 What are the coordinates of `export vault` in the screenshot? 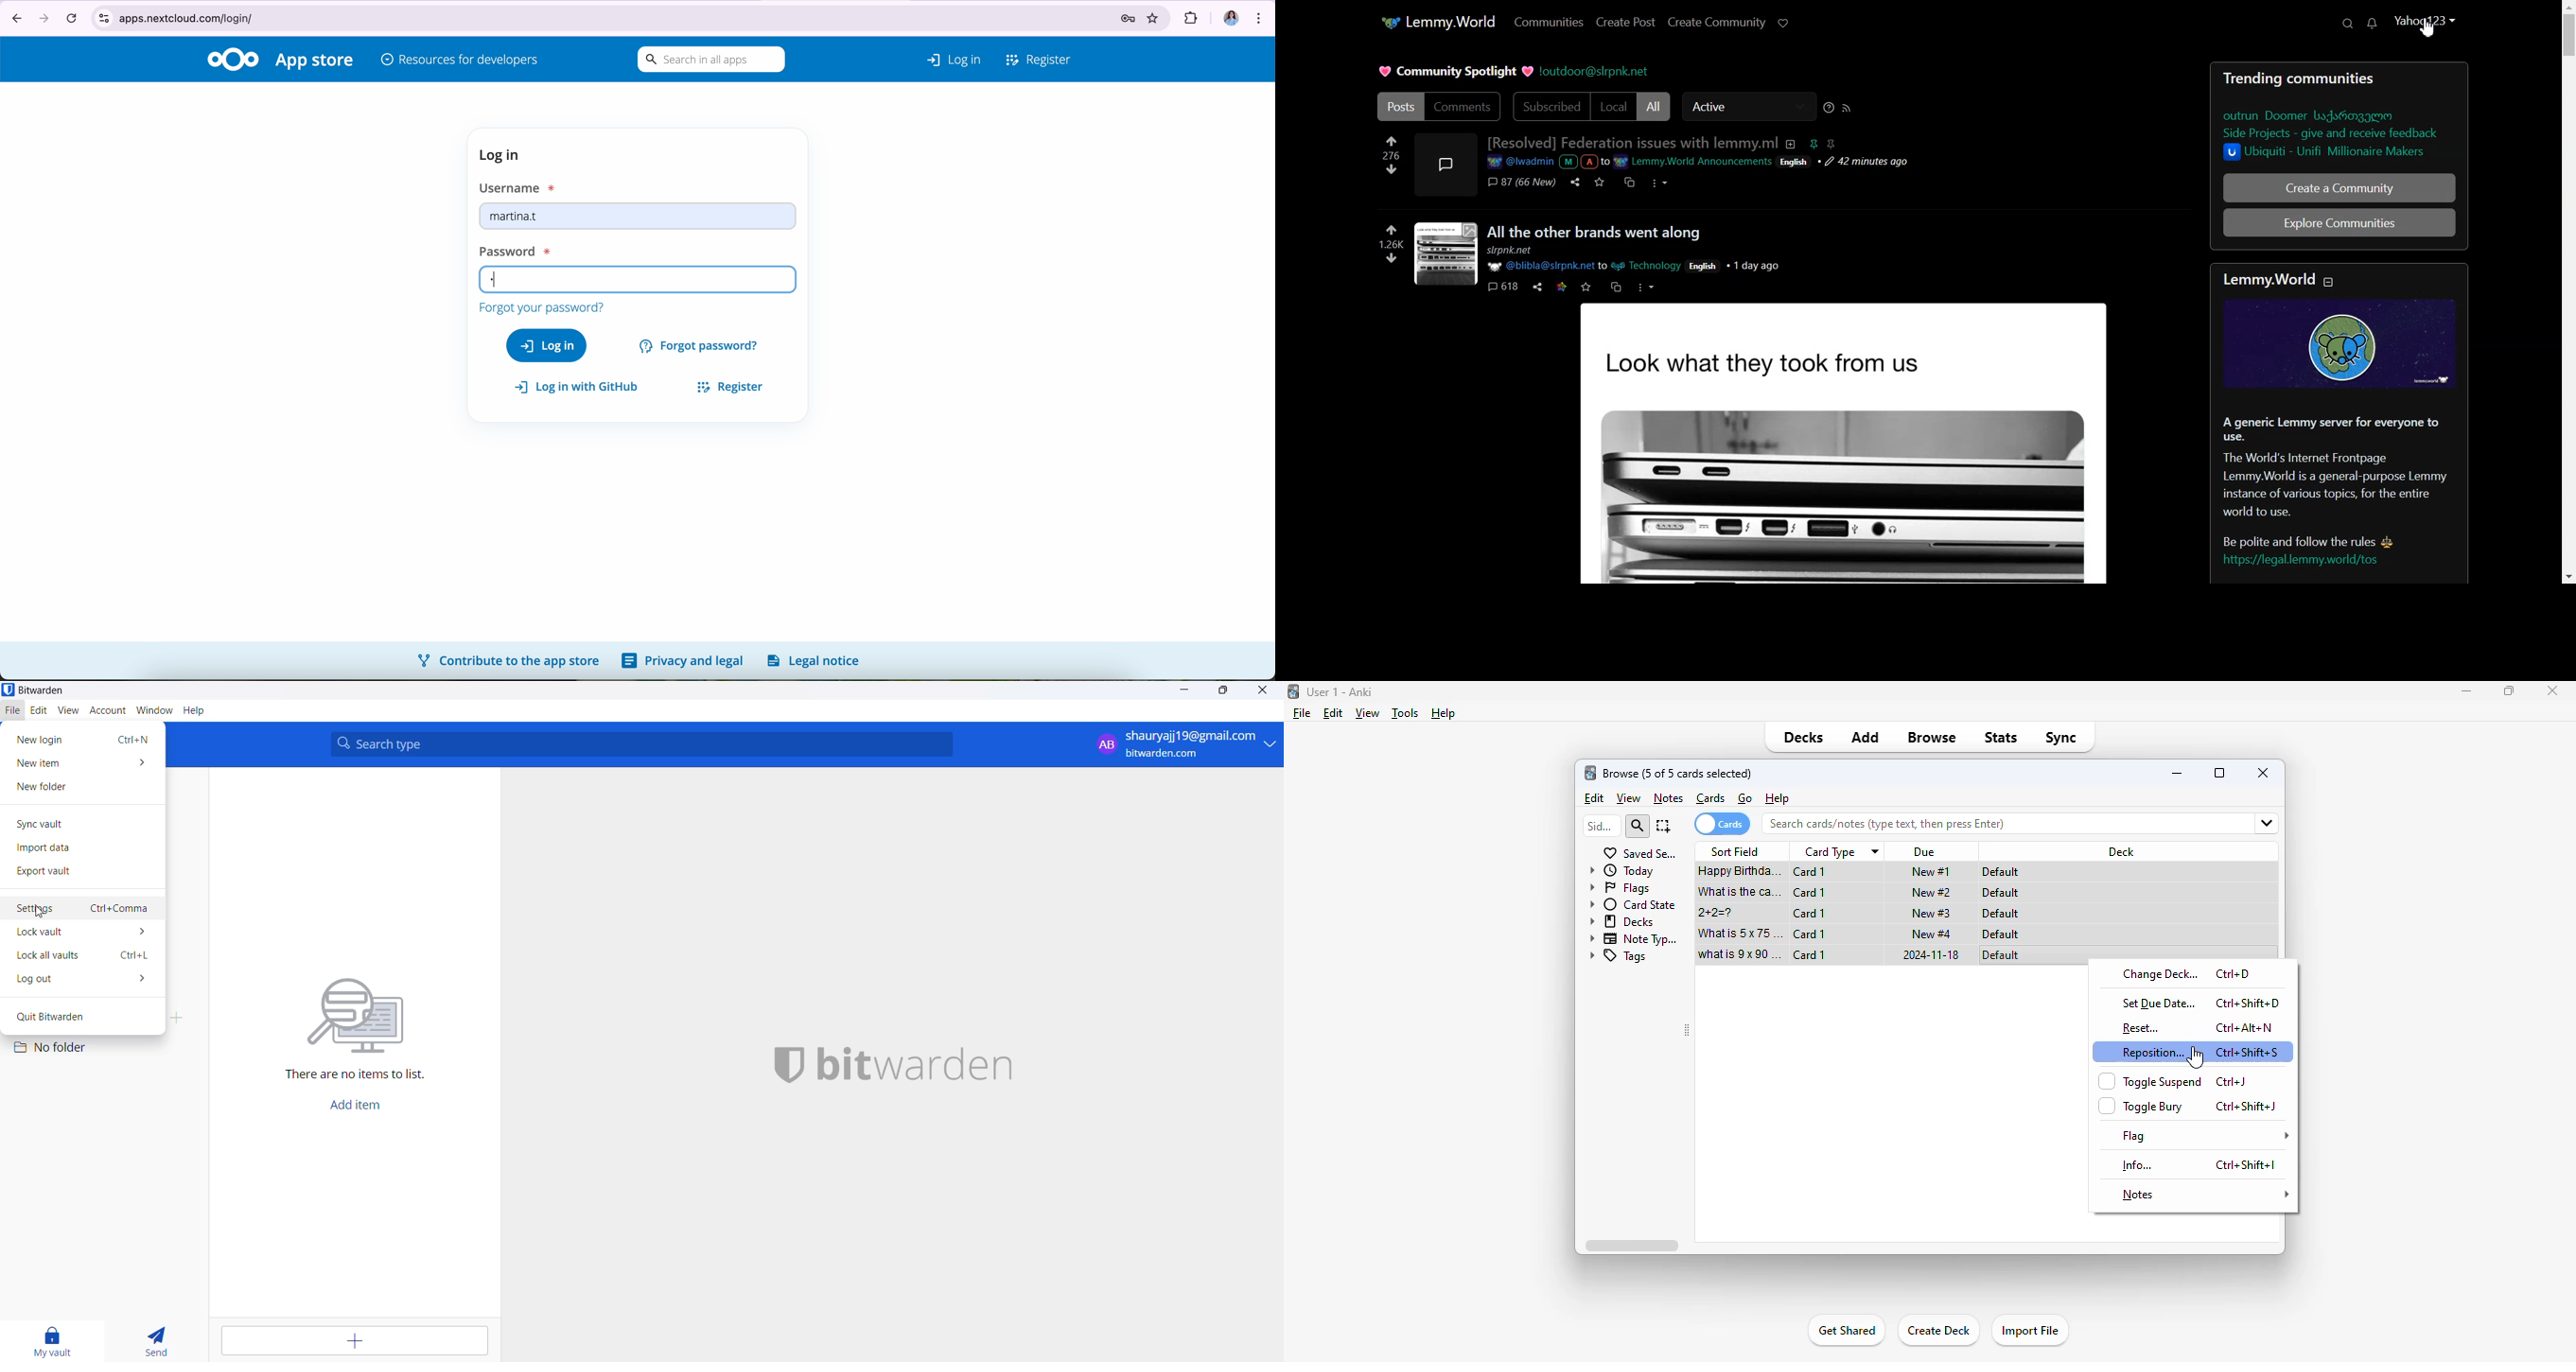 It's located at (81, 872).